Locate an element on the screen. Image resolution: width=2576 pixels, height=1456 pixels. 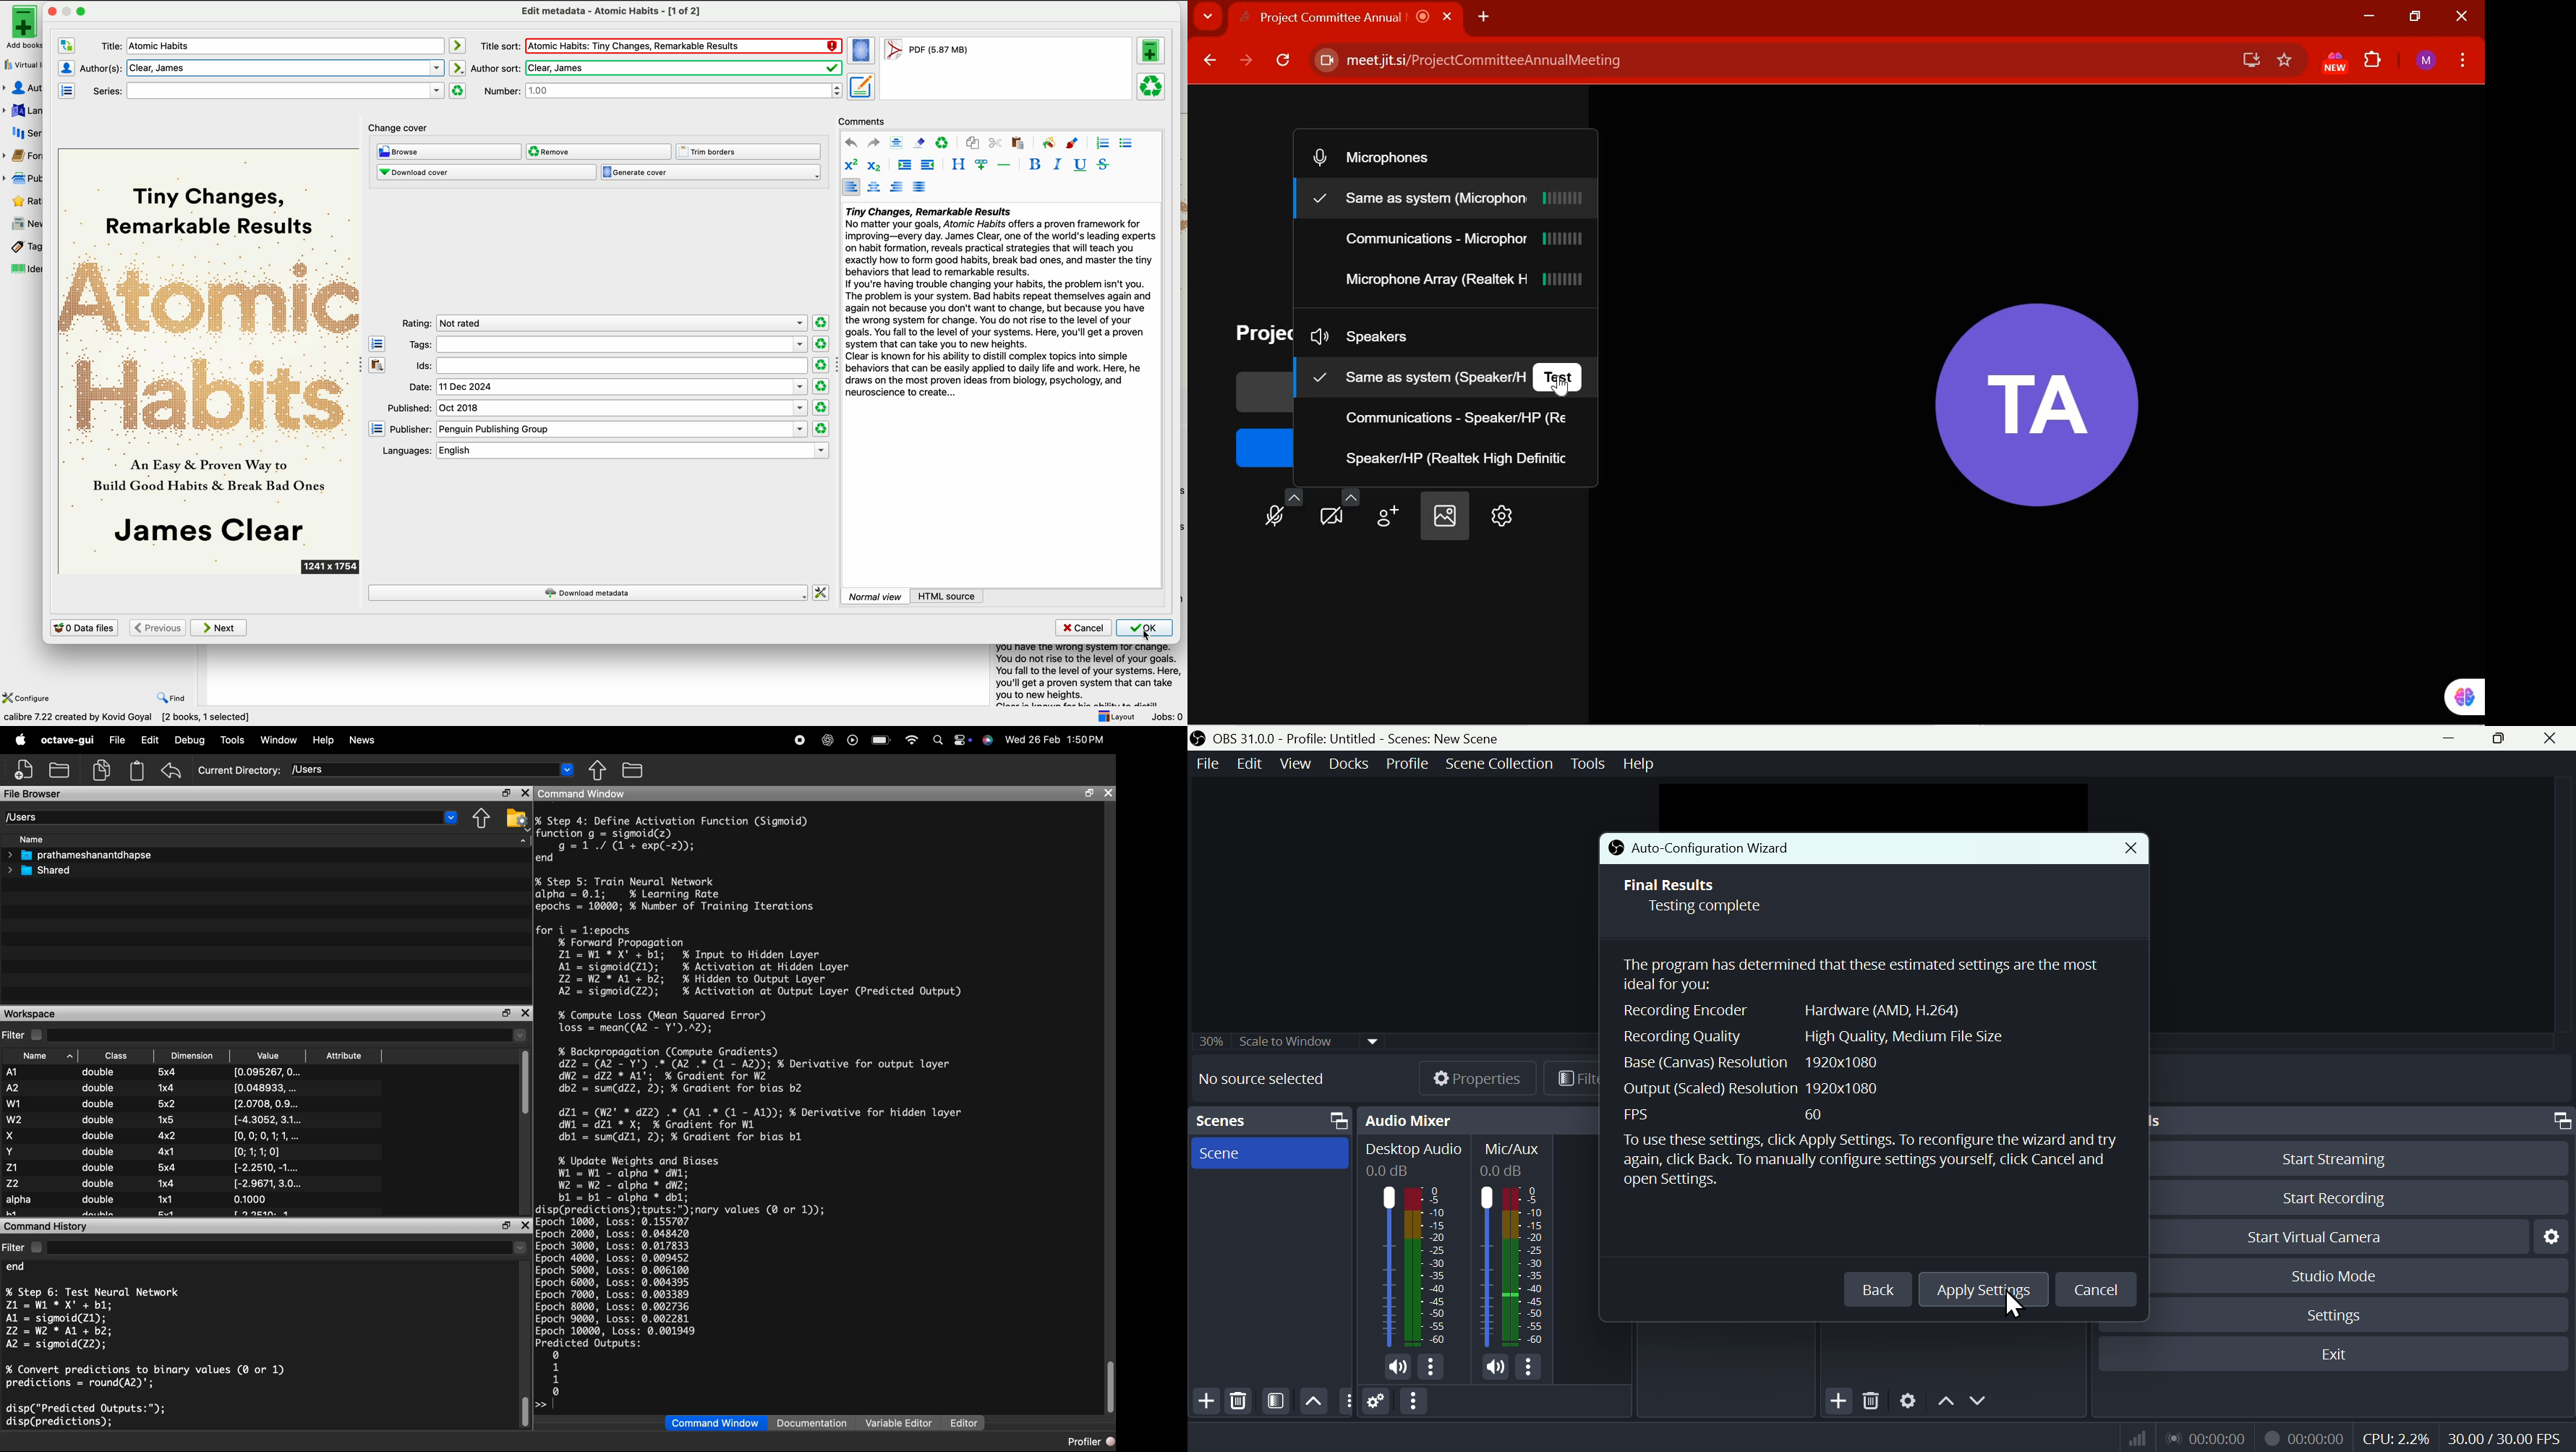
Apply Settings is located at coordinates (1984, 1290).